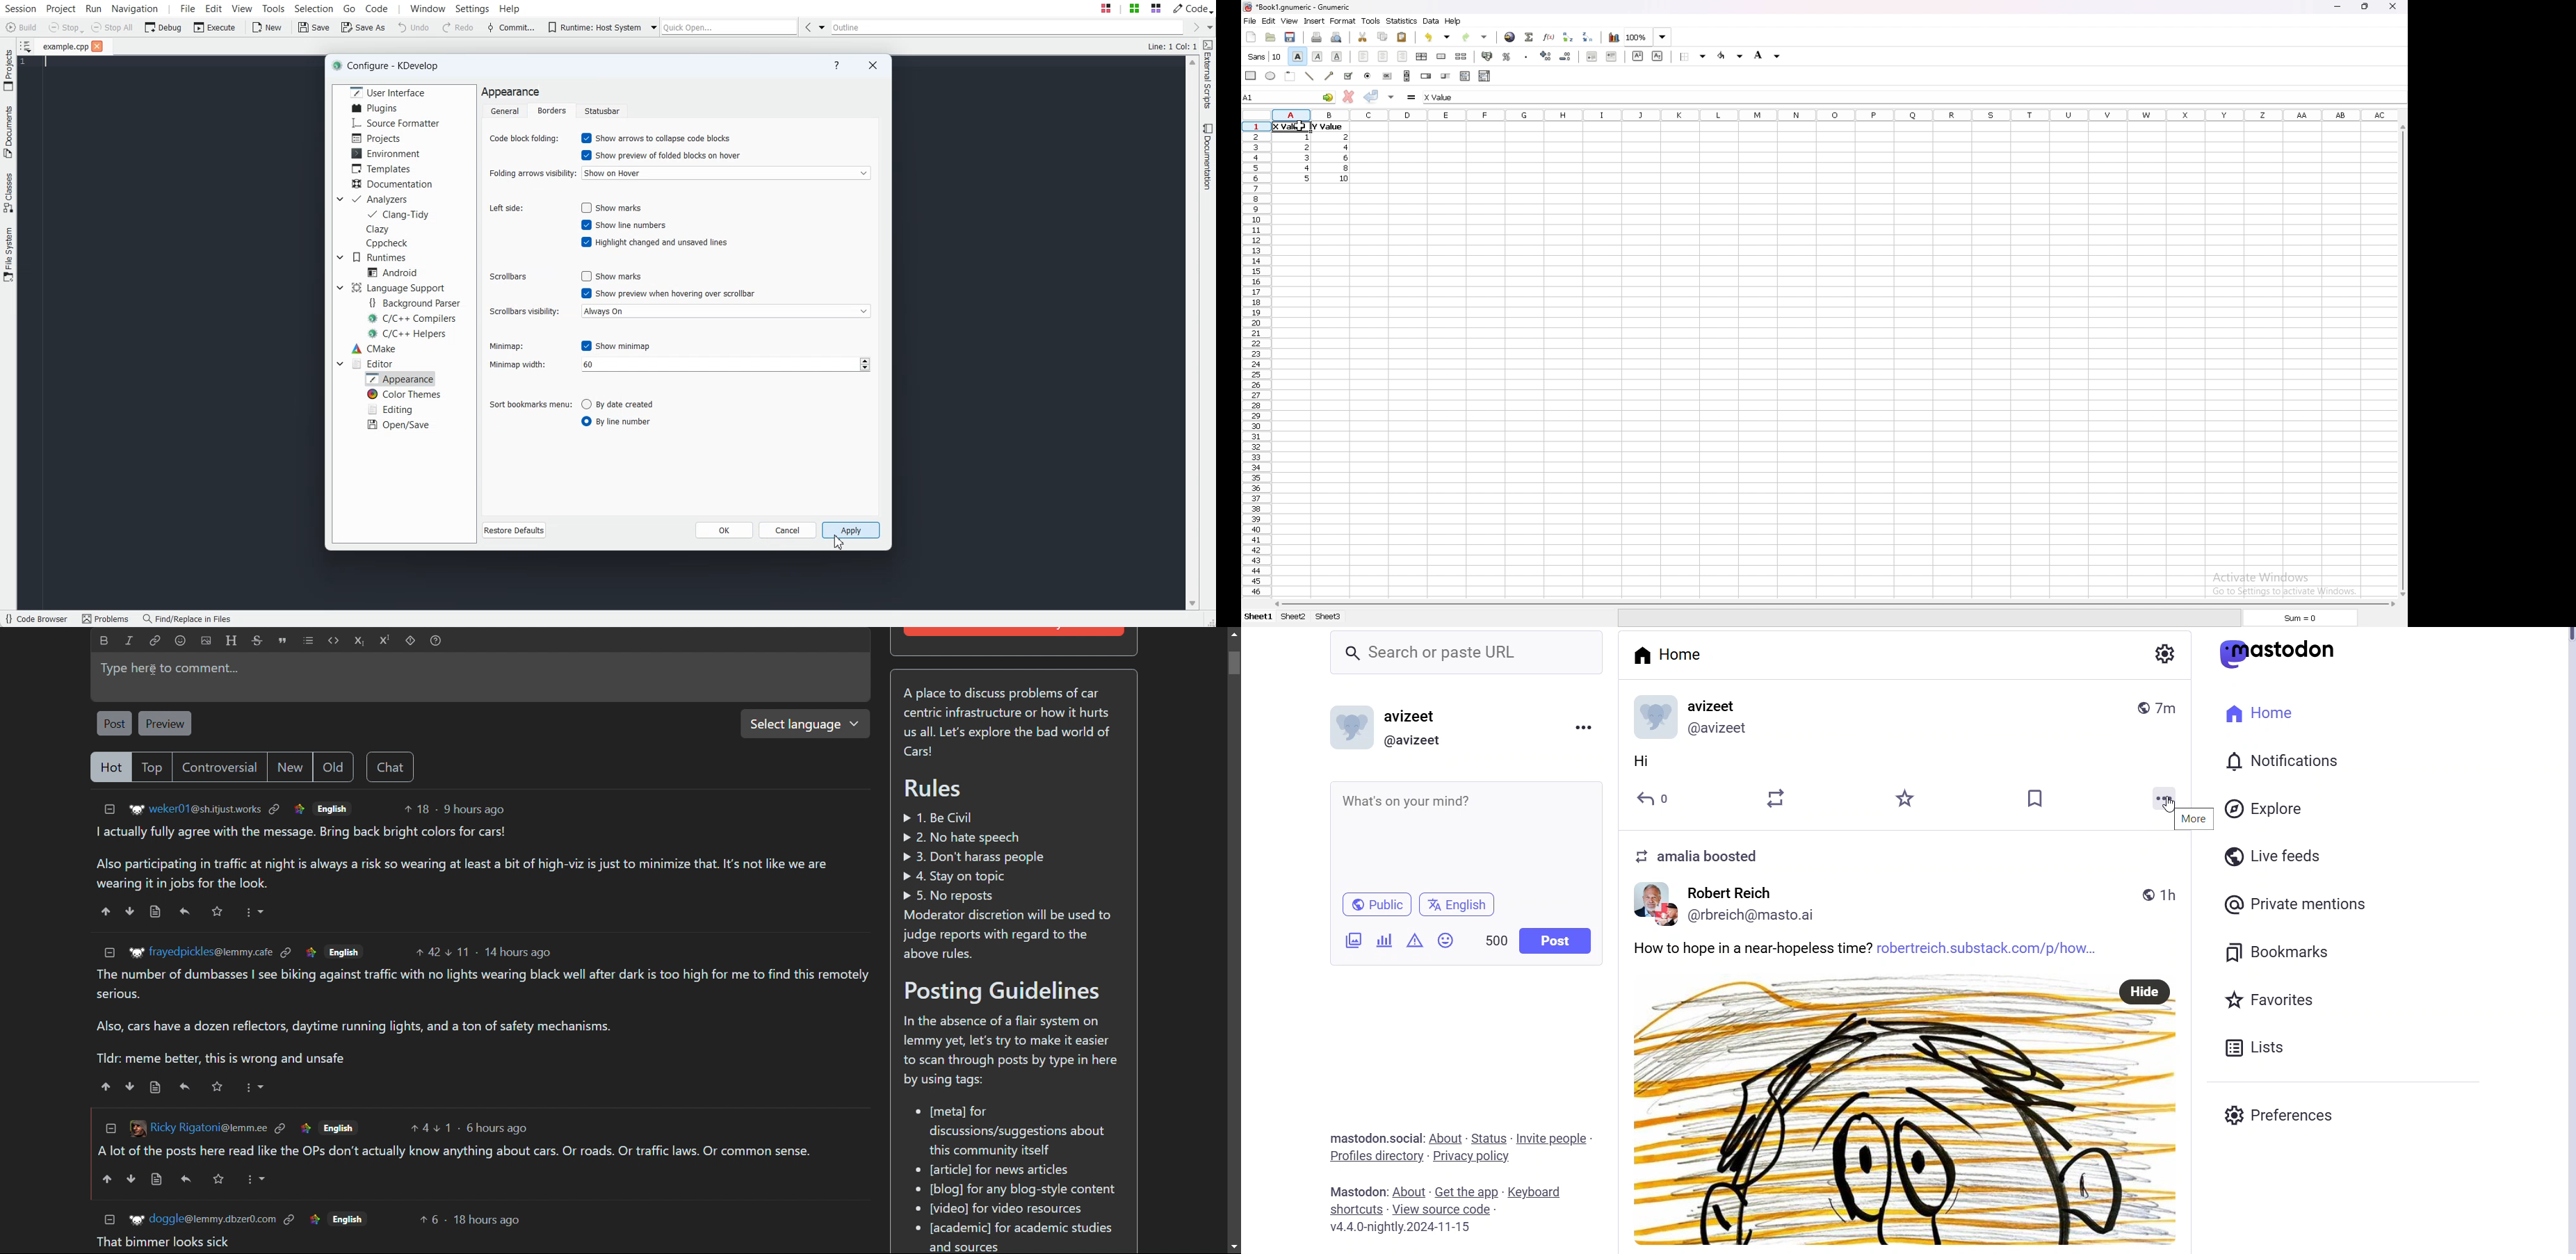 The height and width of the screenshot is (1260, 2576). Describe the element at coordinates (498, 1128) in the screenshot. I see `6 hours ago` at that location.